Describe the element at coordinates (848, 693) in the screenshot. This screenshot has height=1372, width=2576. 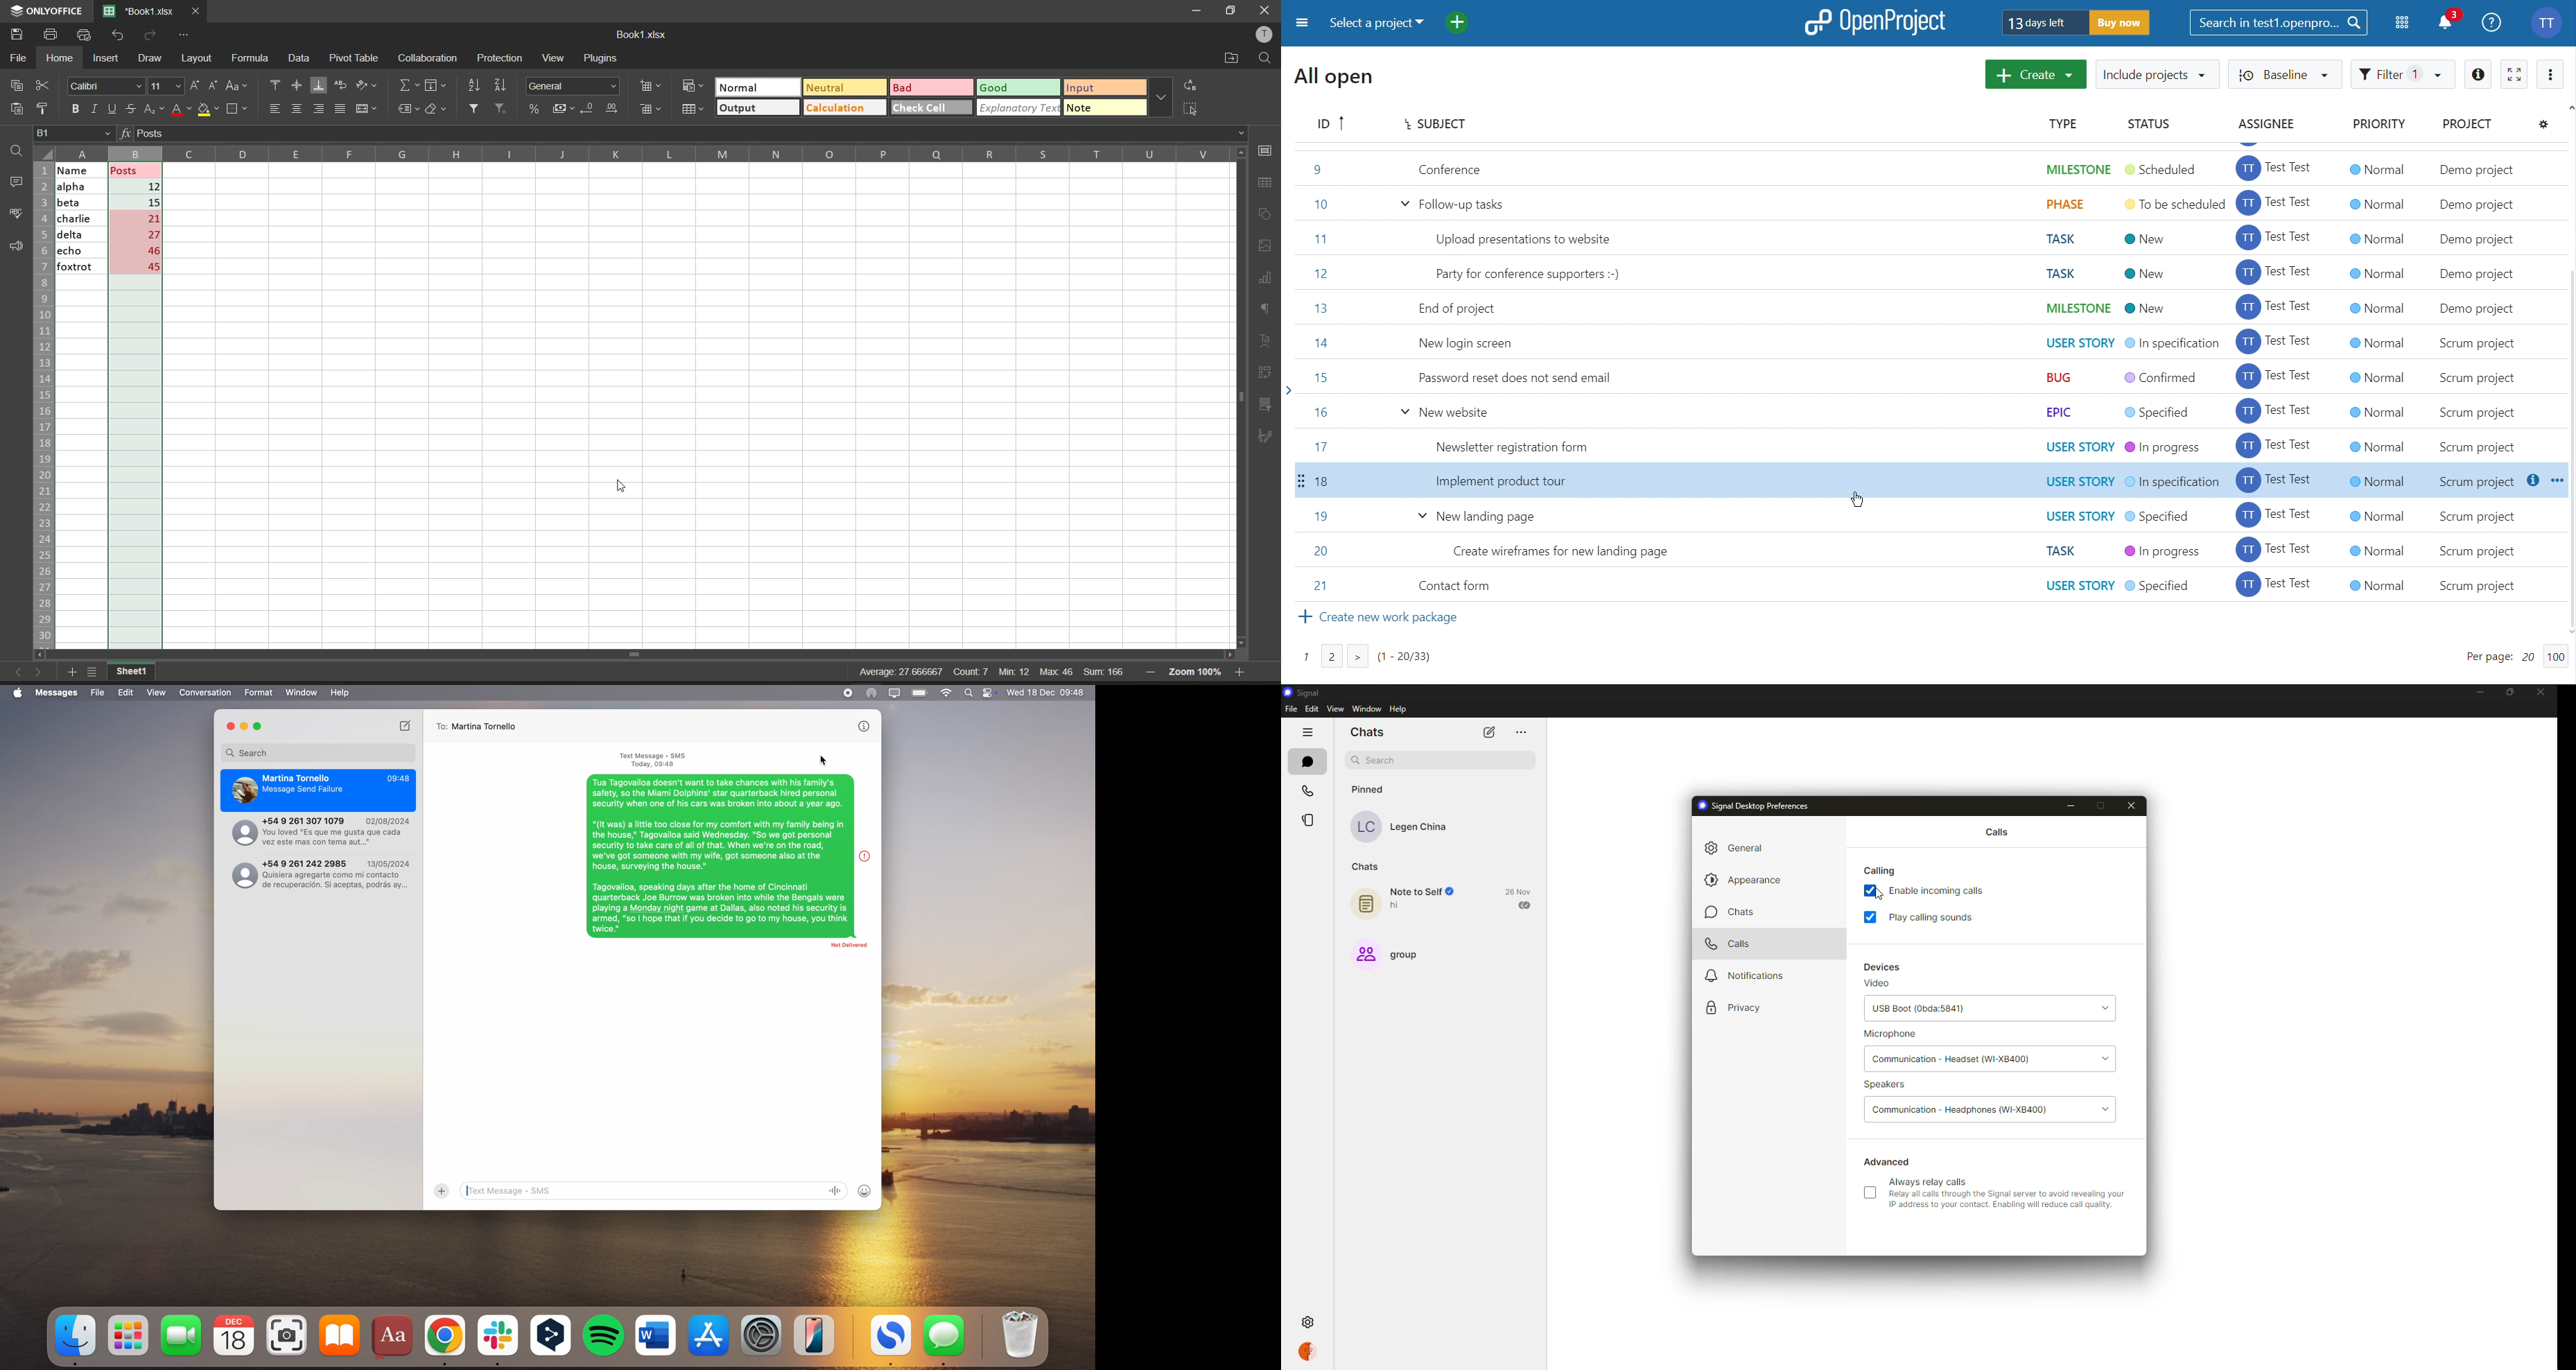
I see `stop recording` at that location.